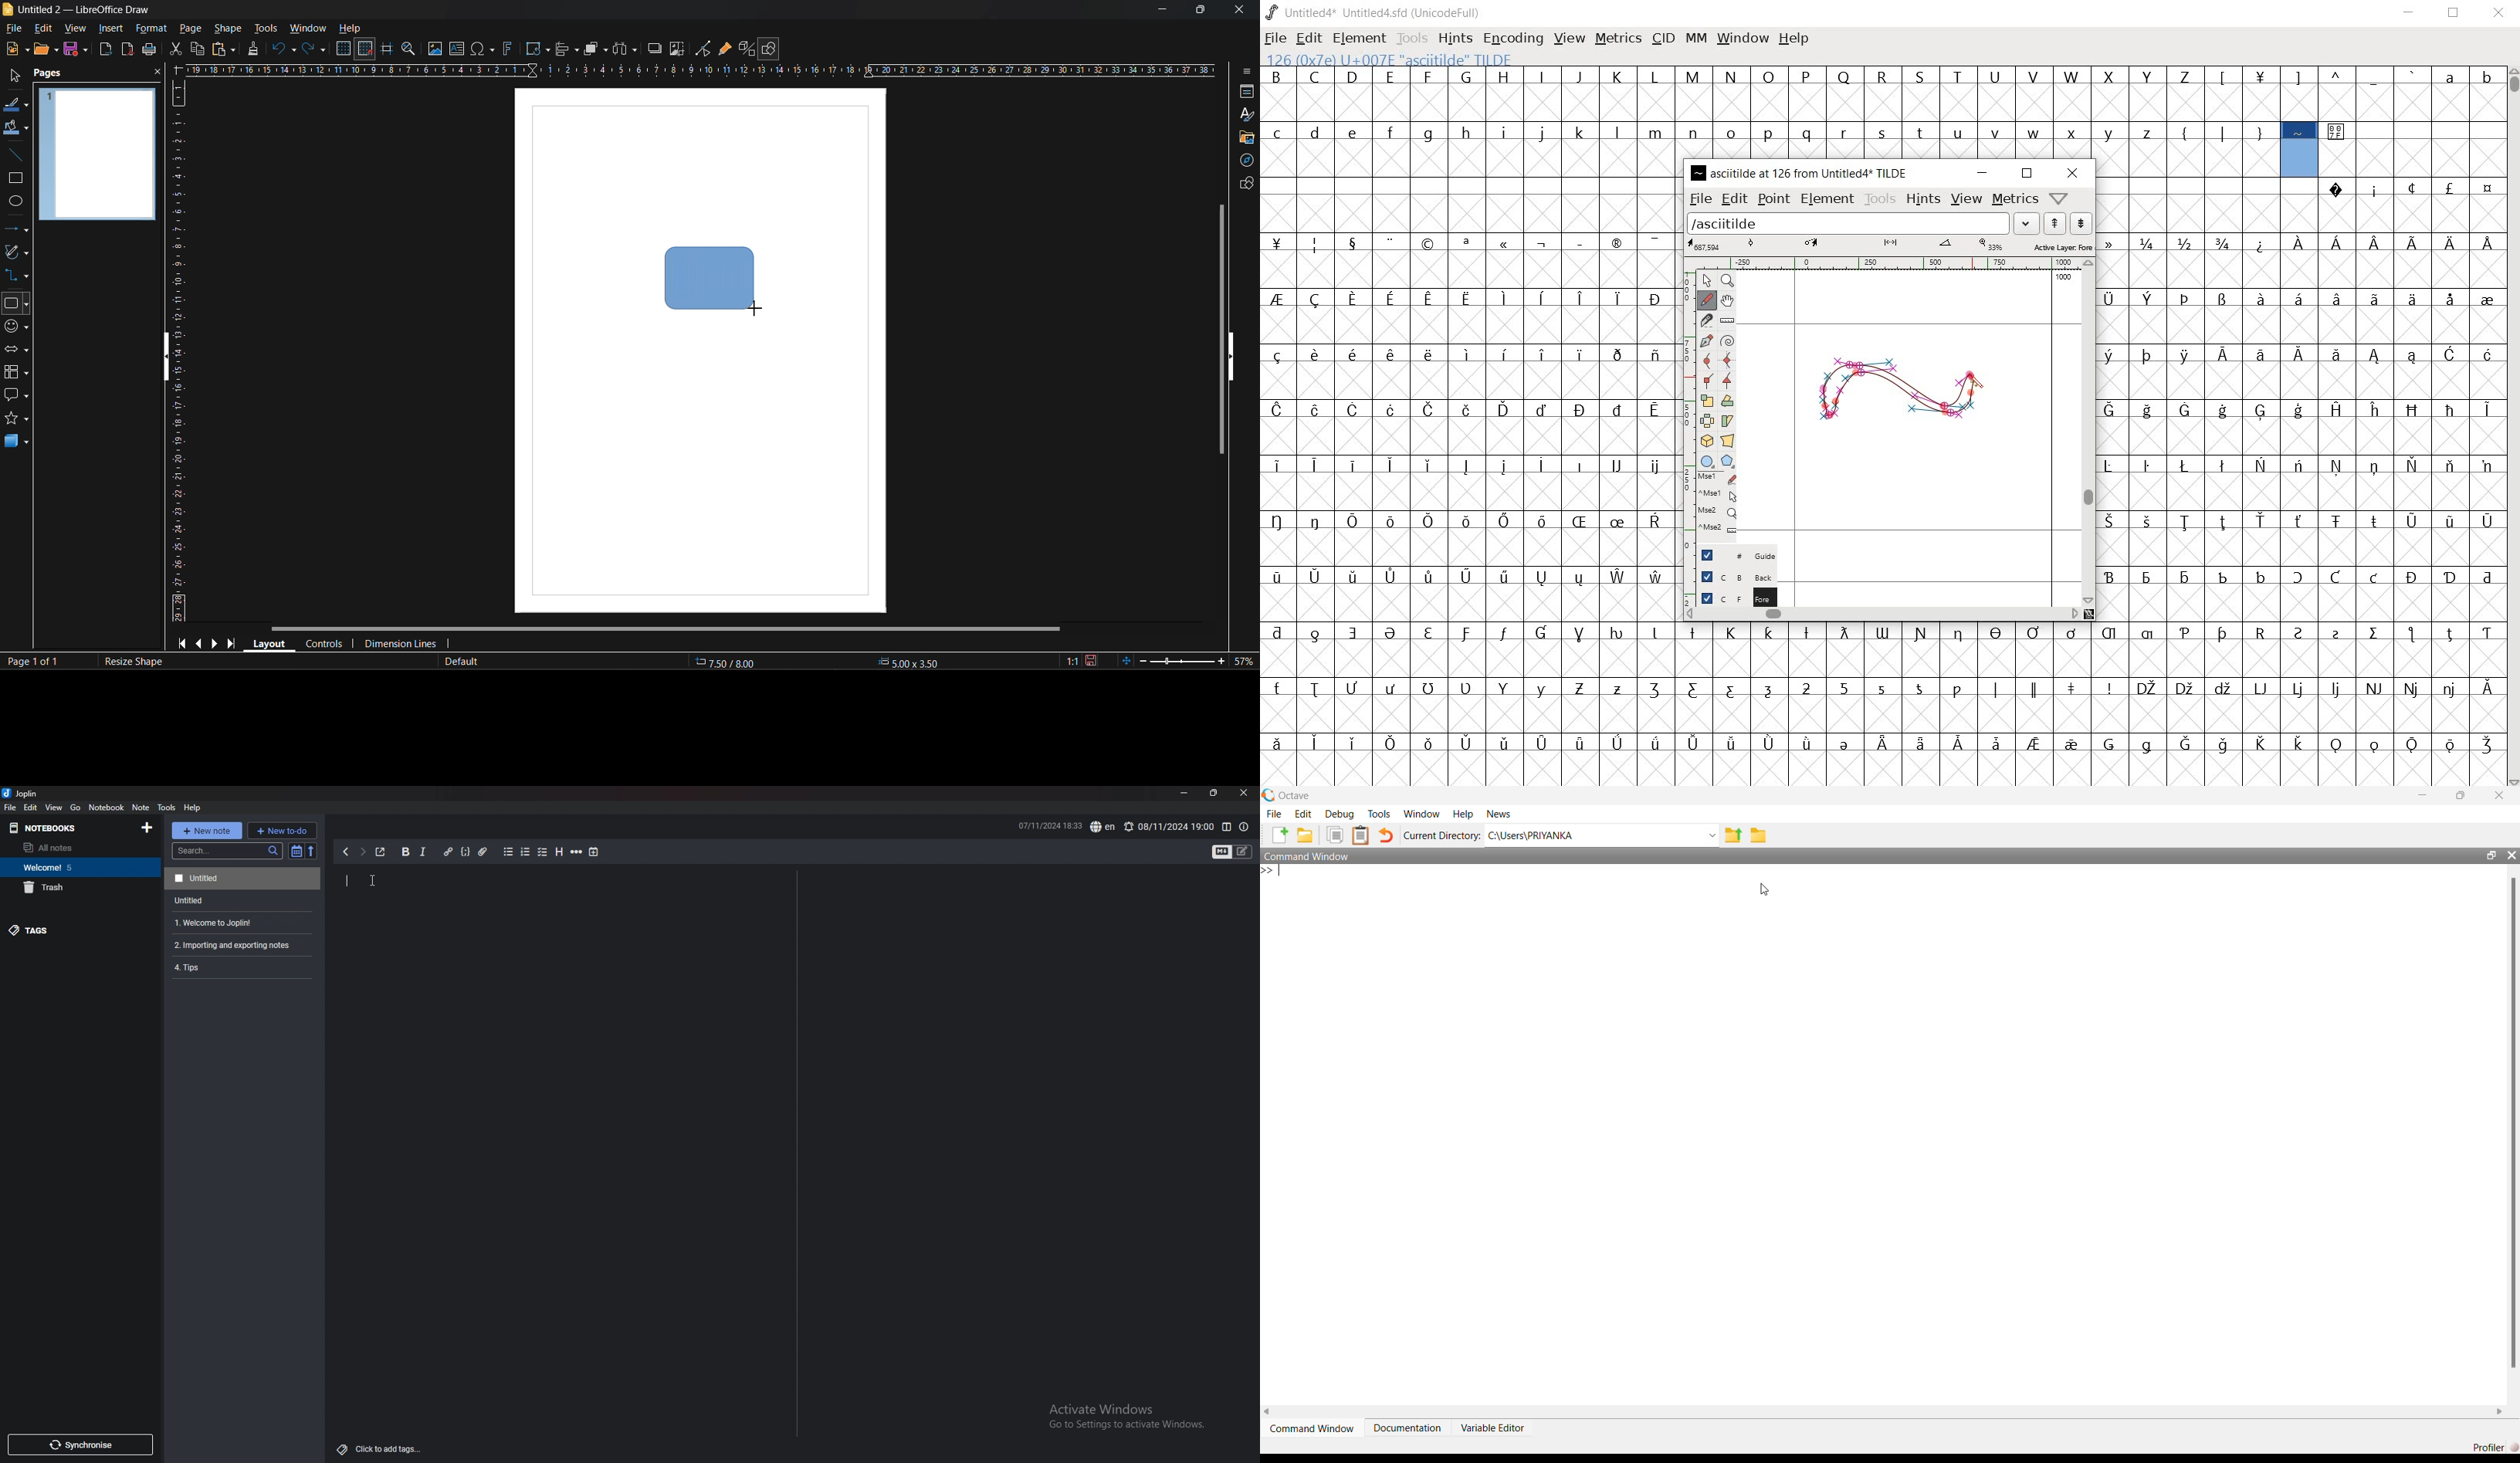 This screenshot has width=2520, height=1484. I want to click on page number, so click(30, 662).